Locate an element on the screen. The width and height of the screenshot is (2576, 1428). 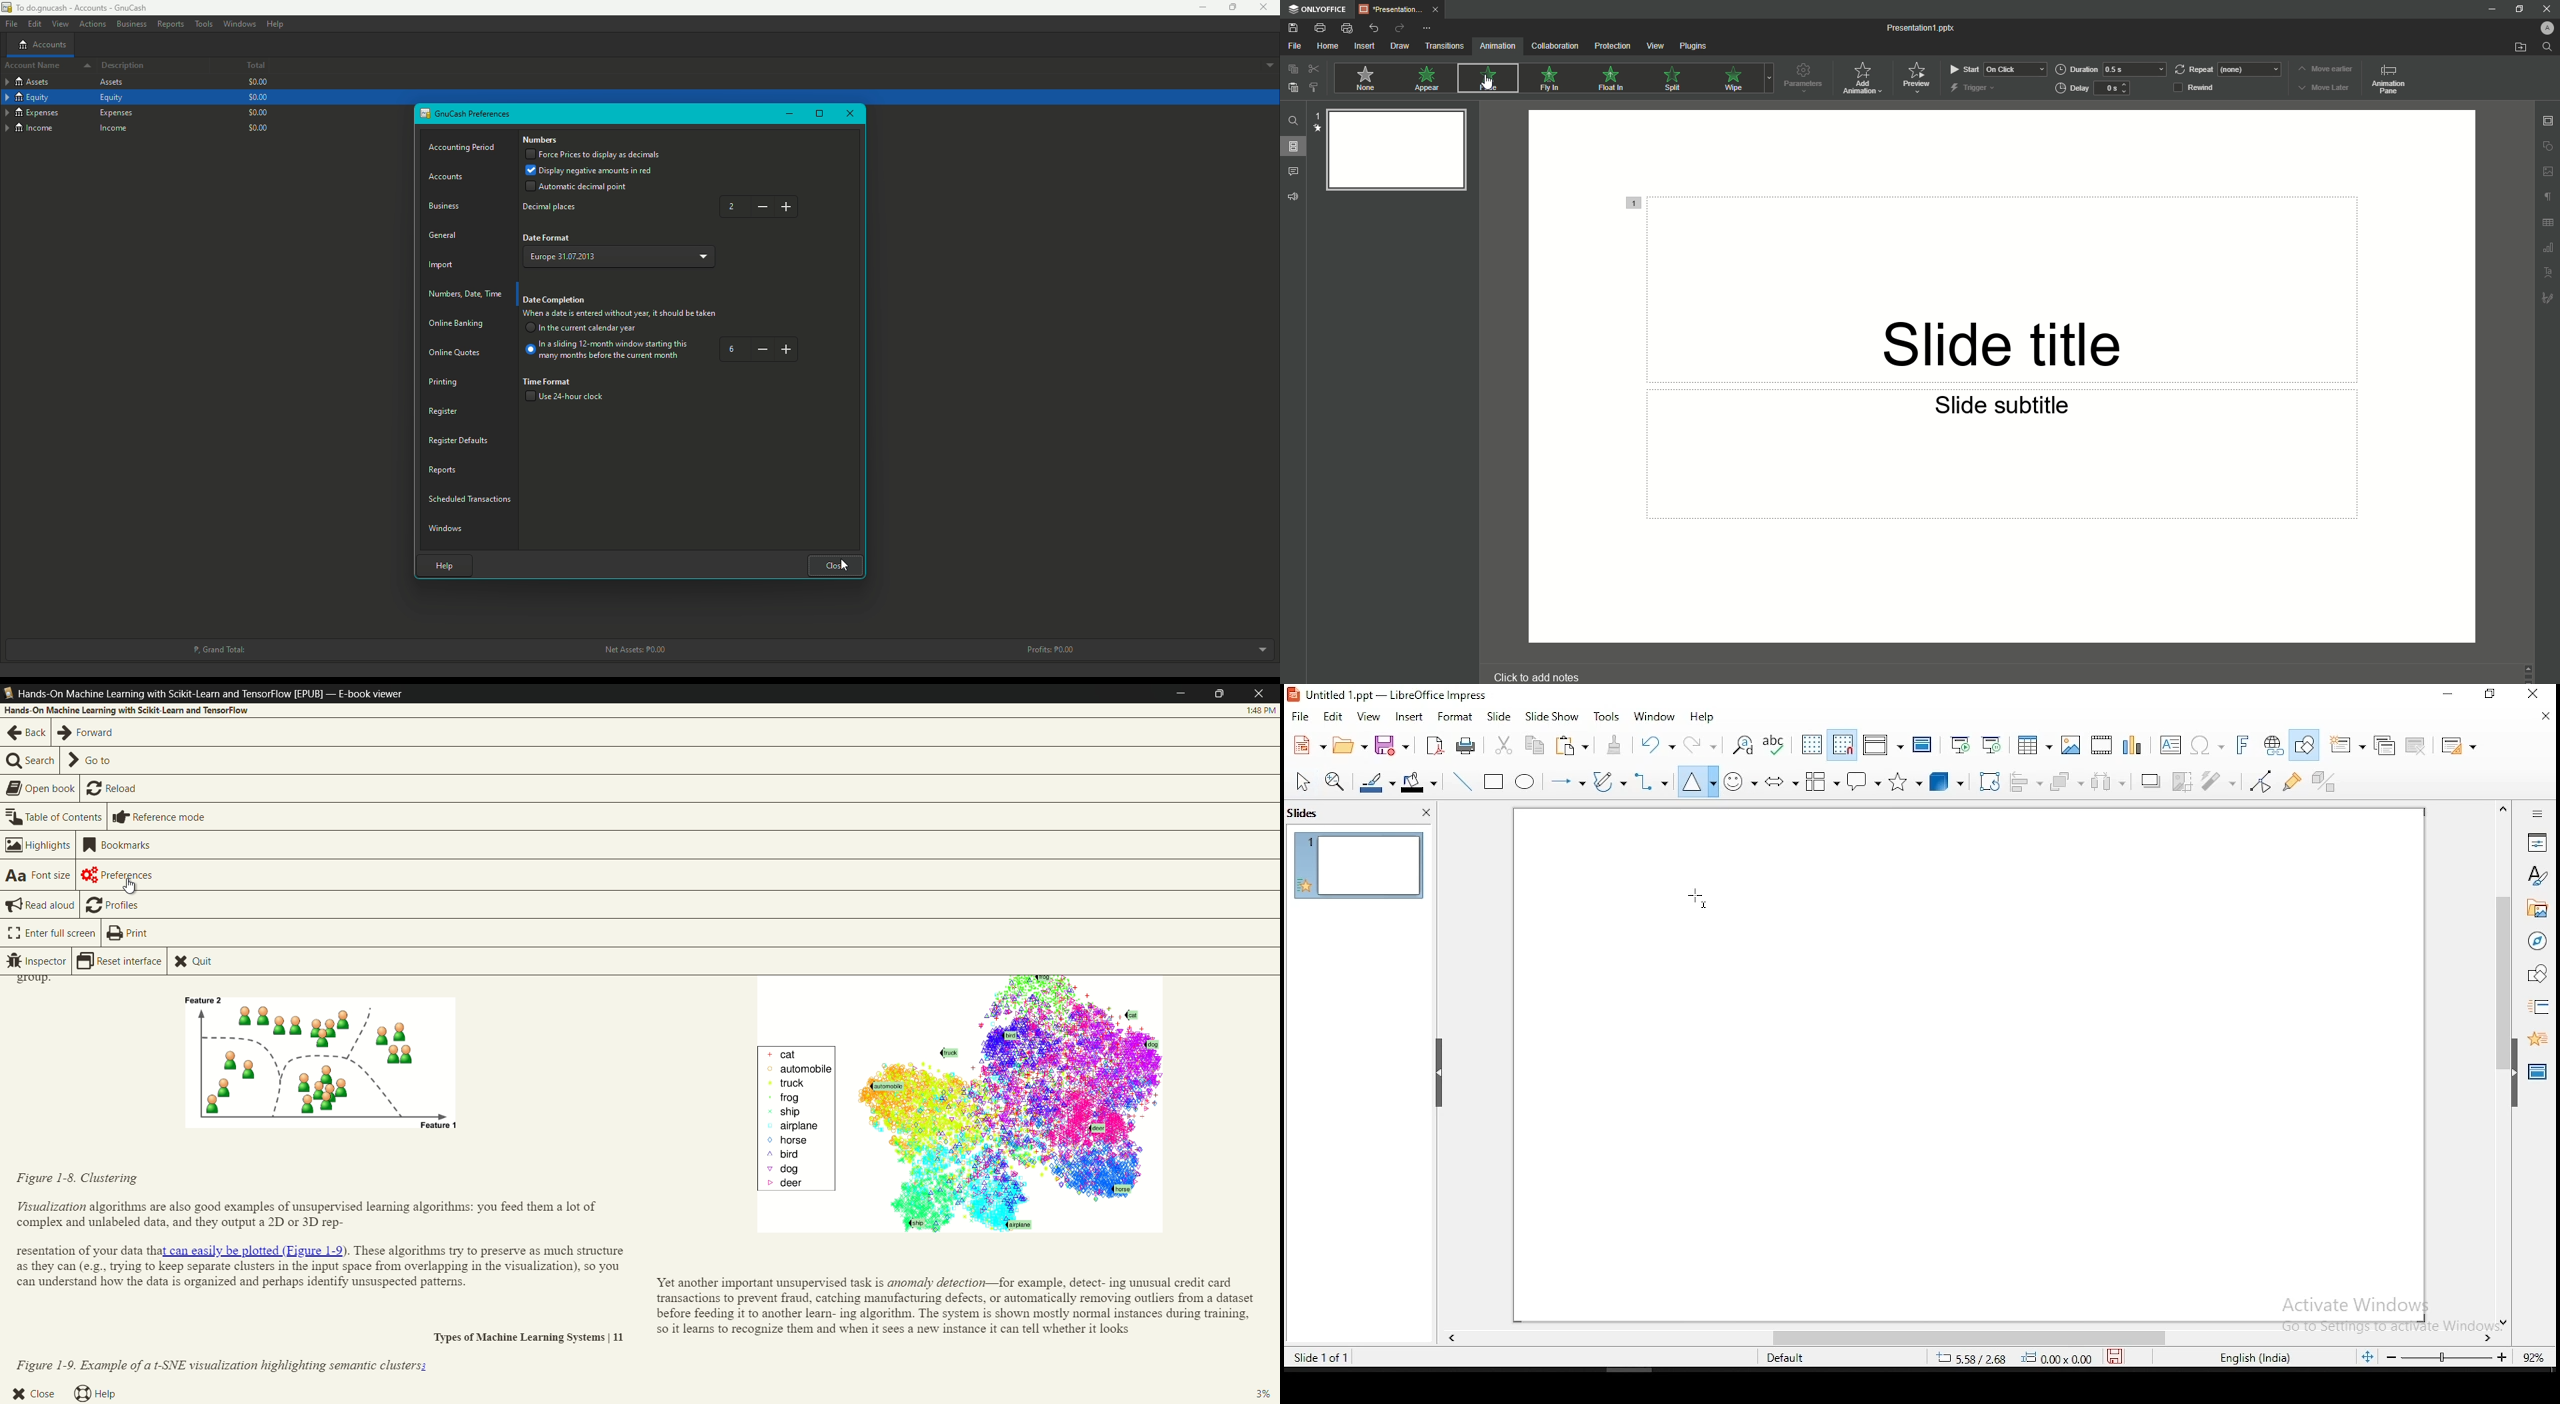
properties is located at coordinates (2539, 841).